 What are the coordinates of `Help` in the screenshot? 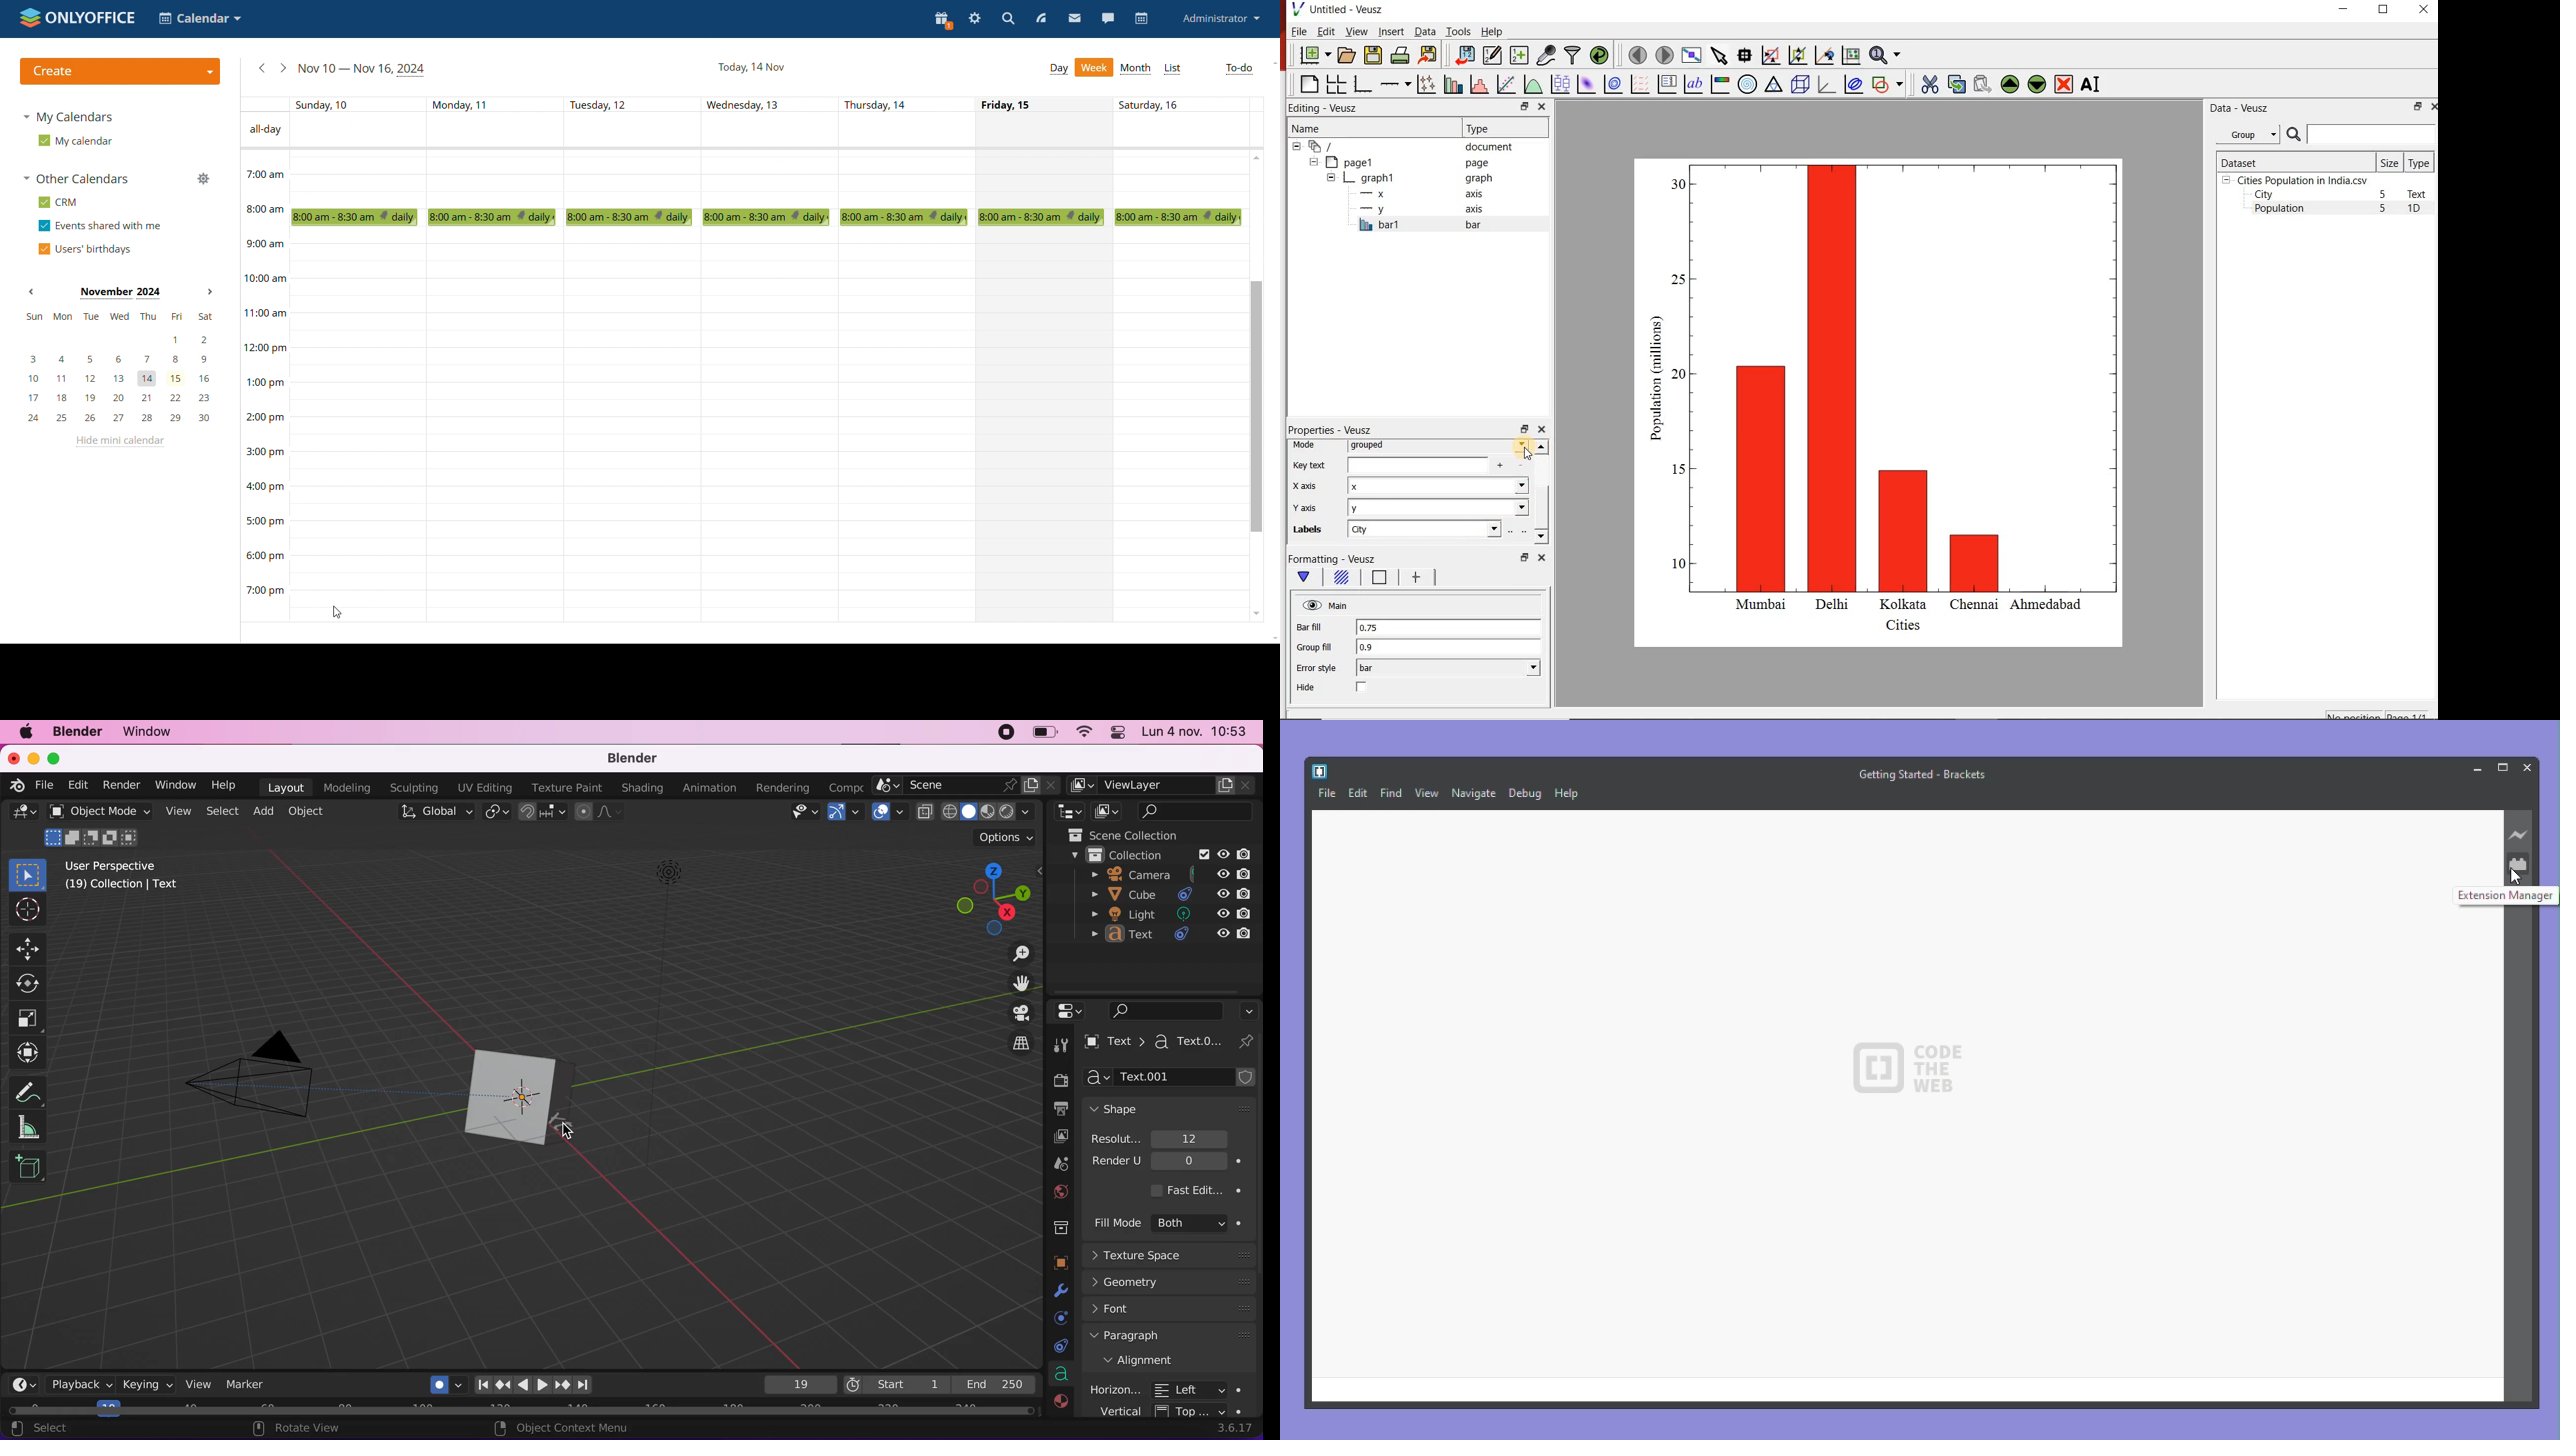 It's located at (1567, 792).